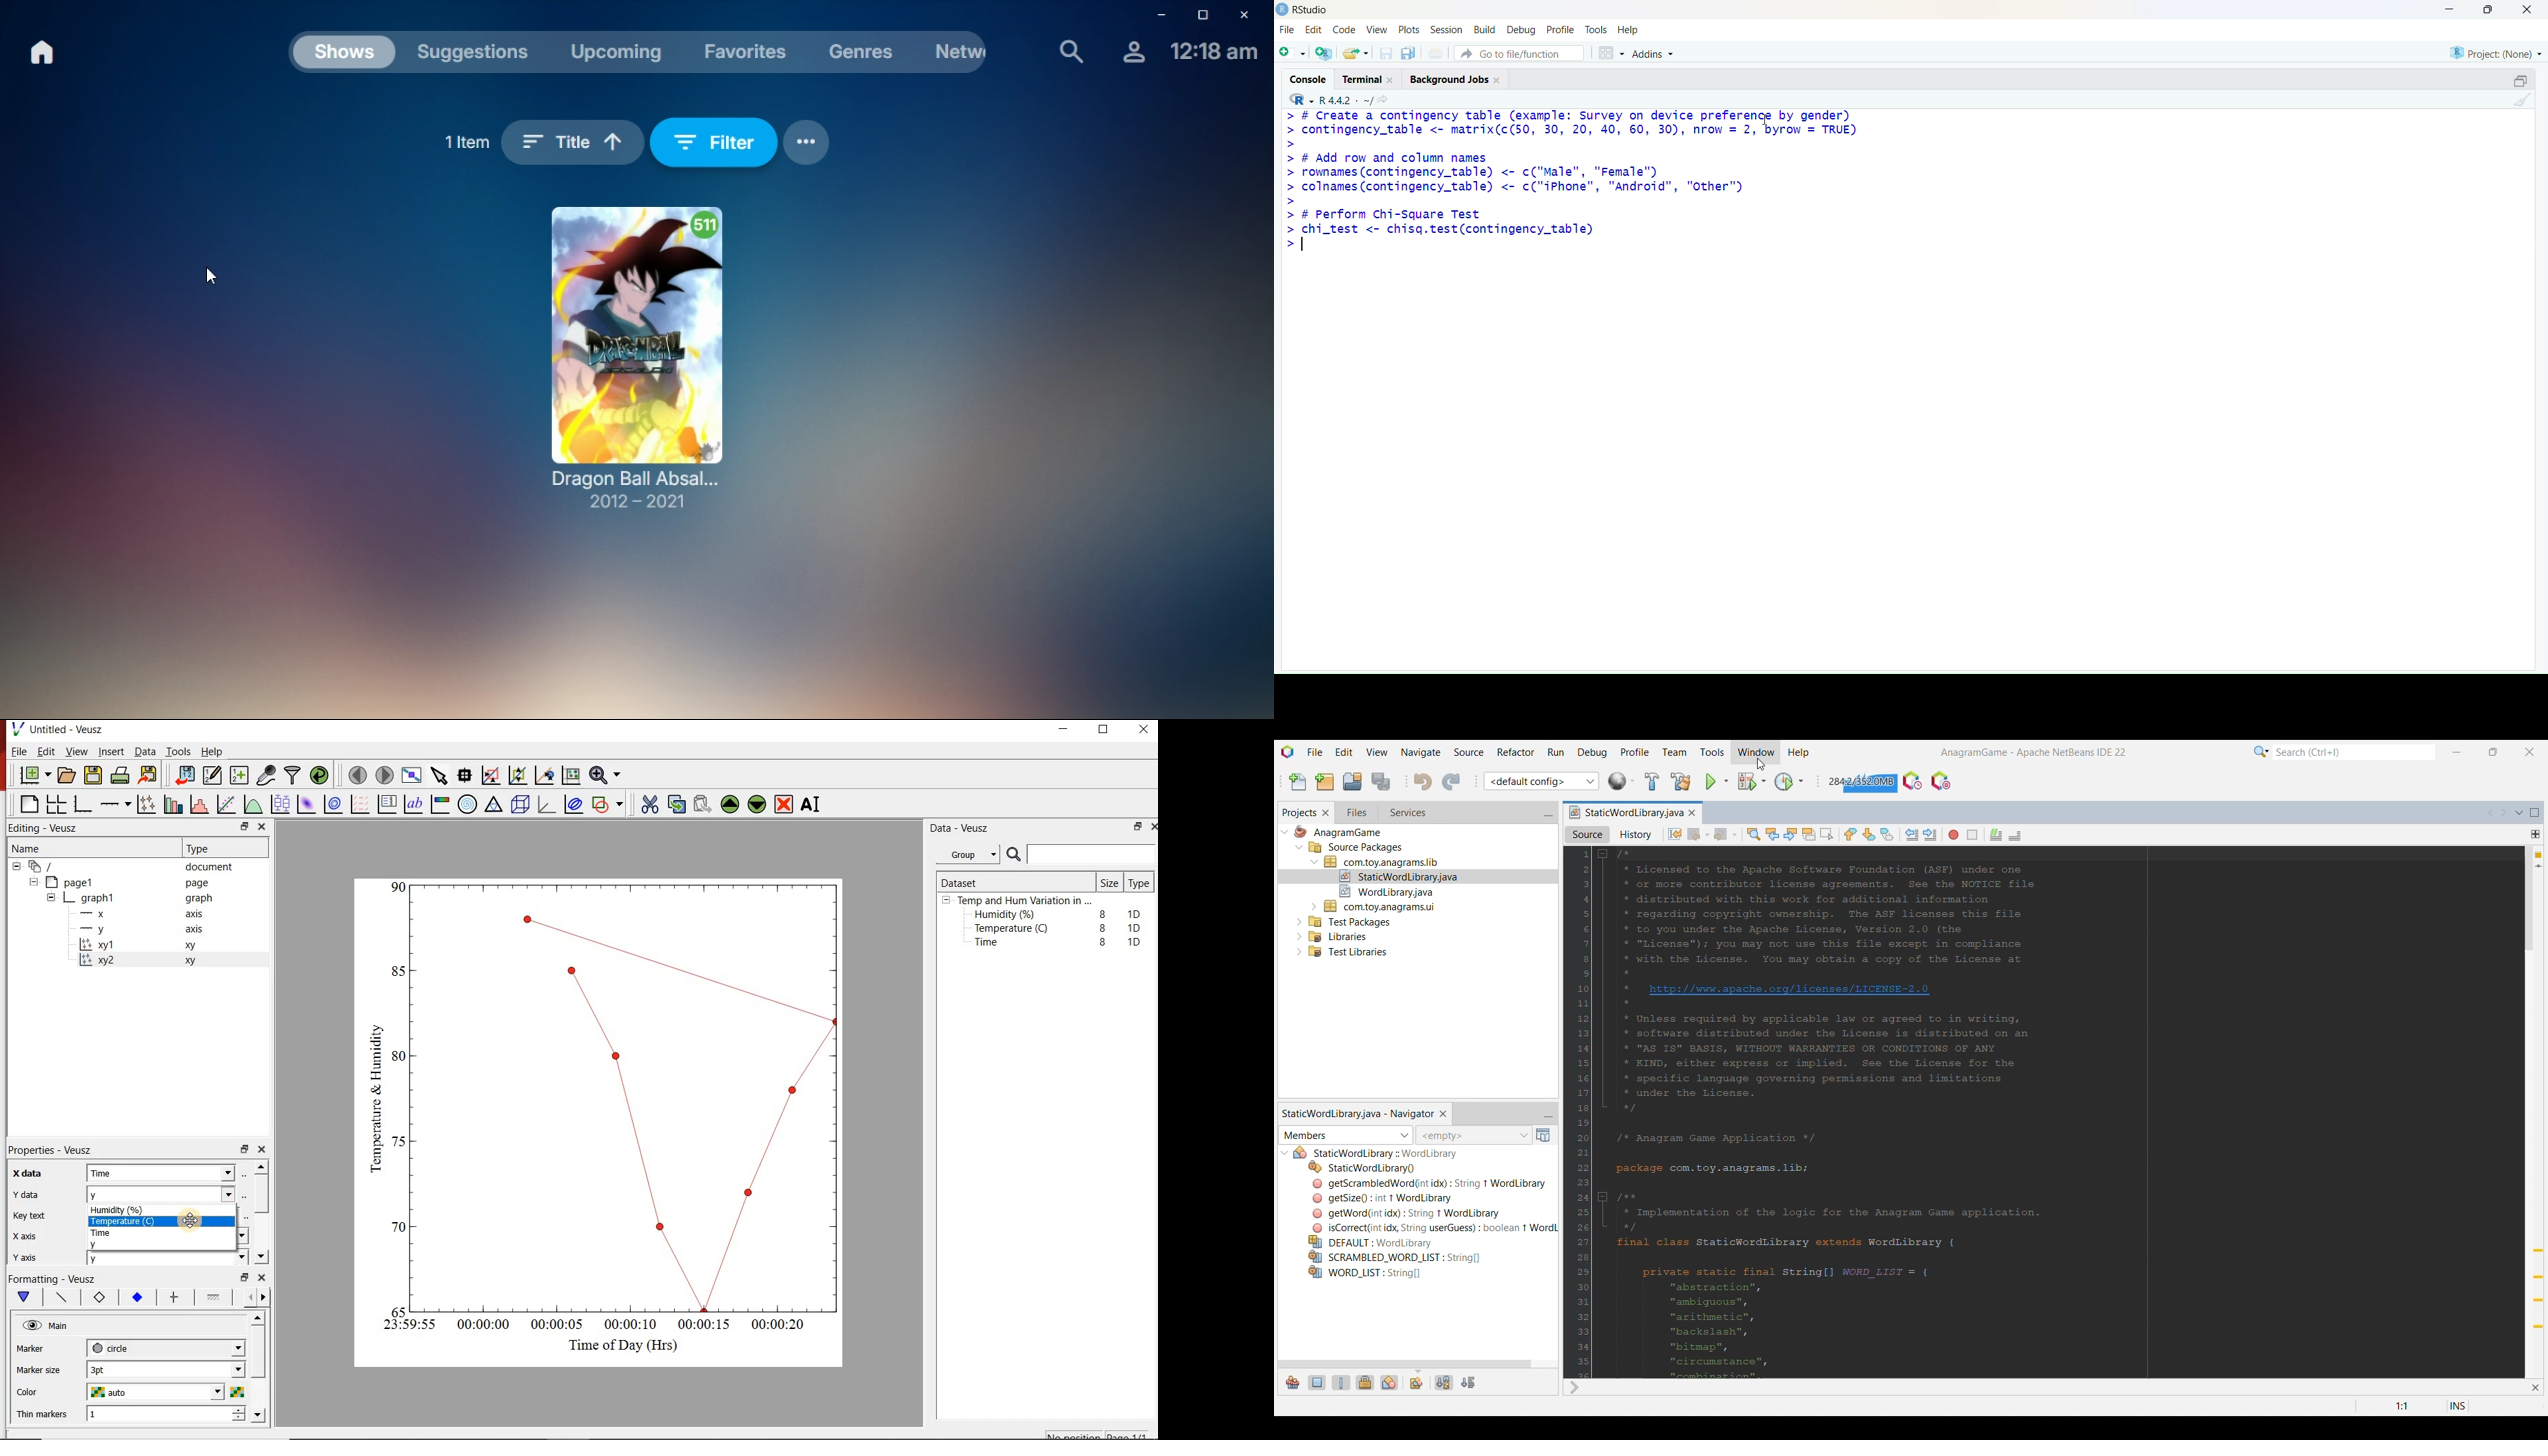 The width and height of the screenshot is (2548, 1456). What do you see at coordinates (41, 1350) in the screenshot?
I see `Marker` at bounding box center [41, 1350].